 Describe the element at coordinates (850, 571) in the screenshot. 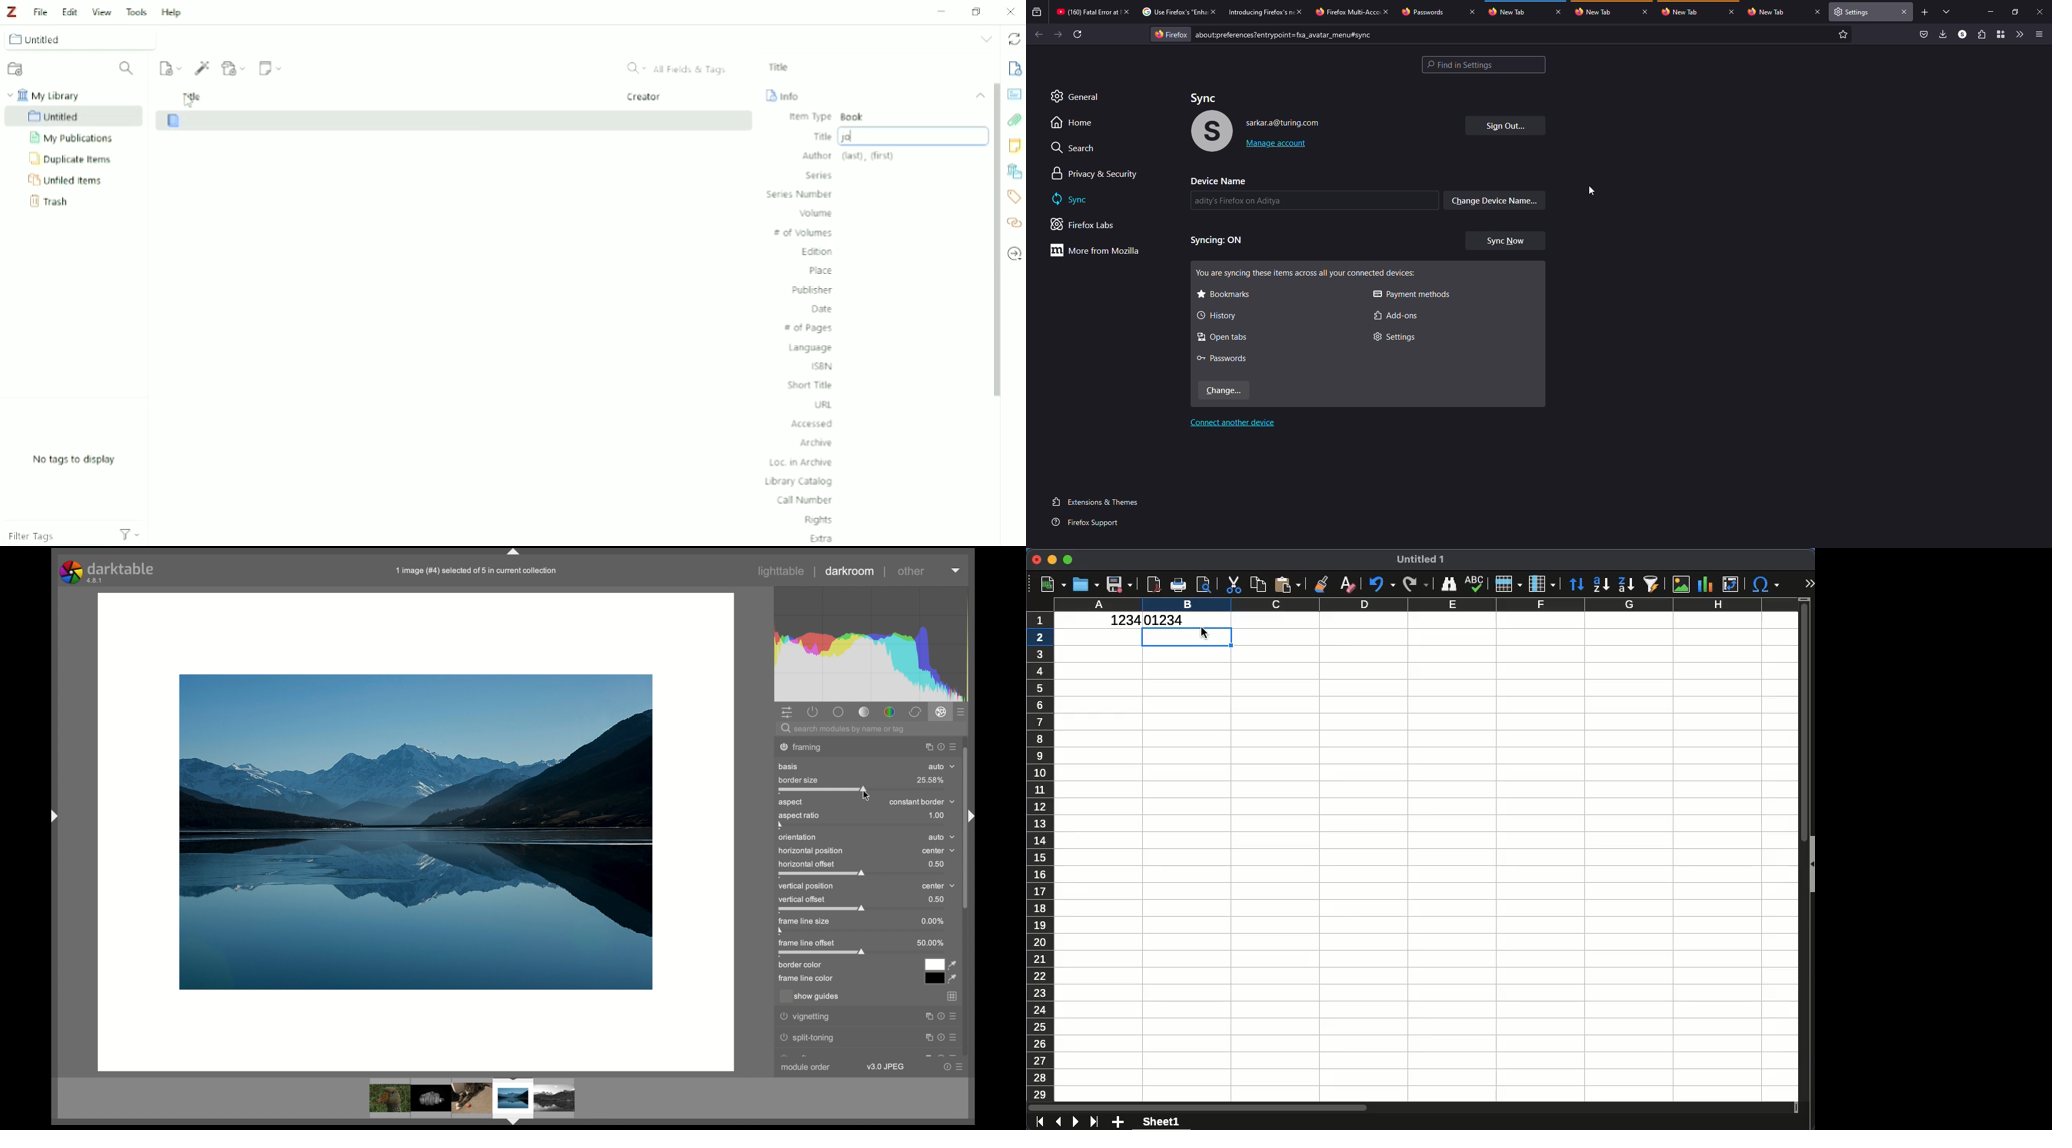

I see `darkroom` at that location.